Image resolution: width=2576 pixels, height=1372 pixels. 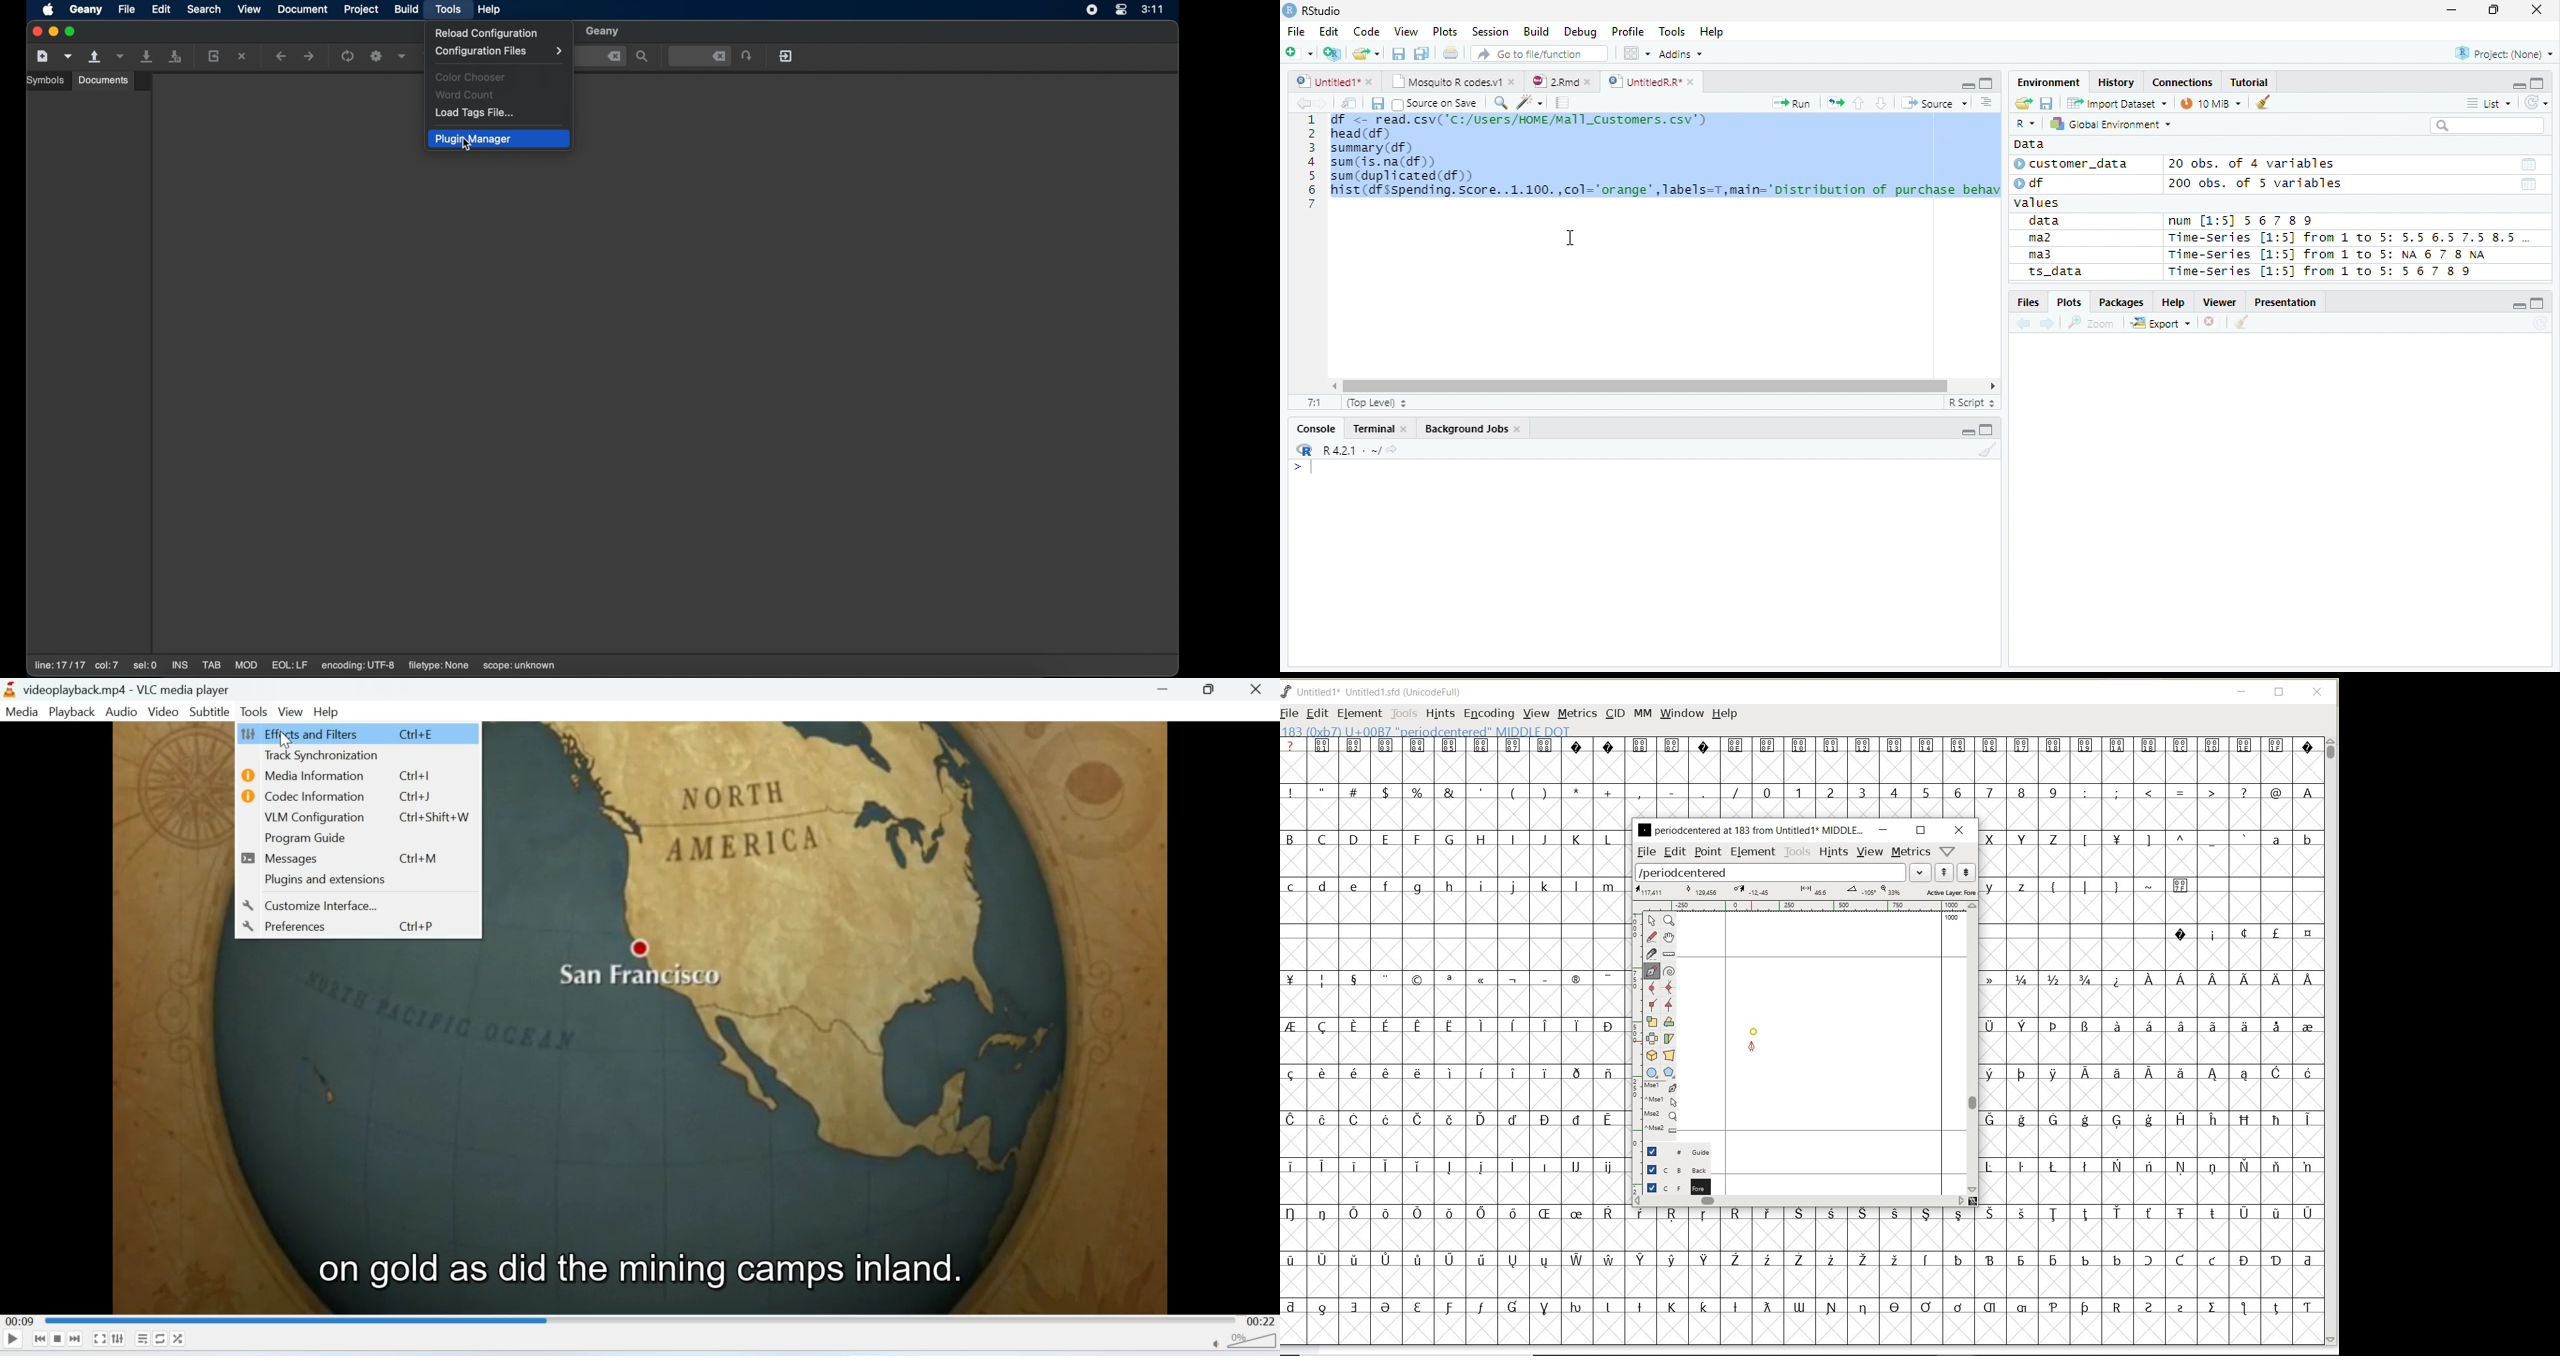 I want to click on Save, so click(x=2047, y=102).